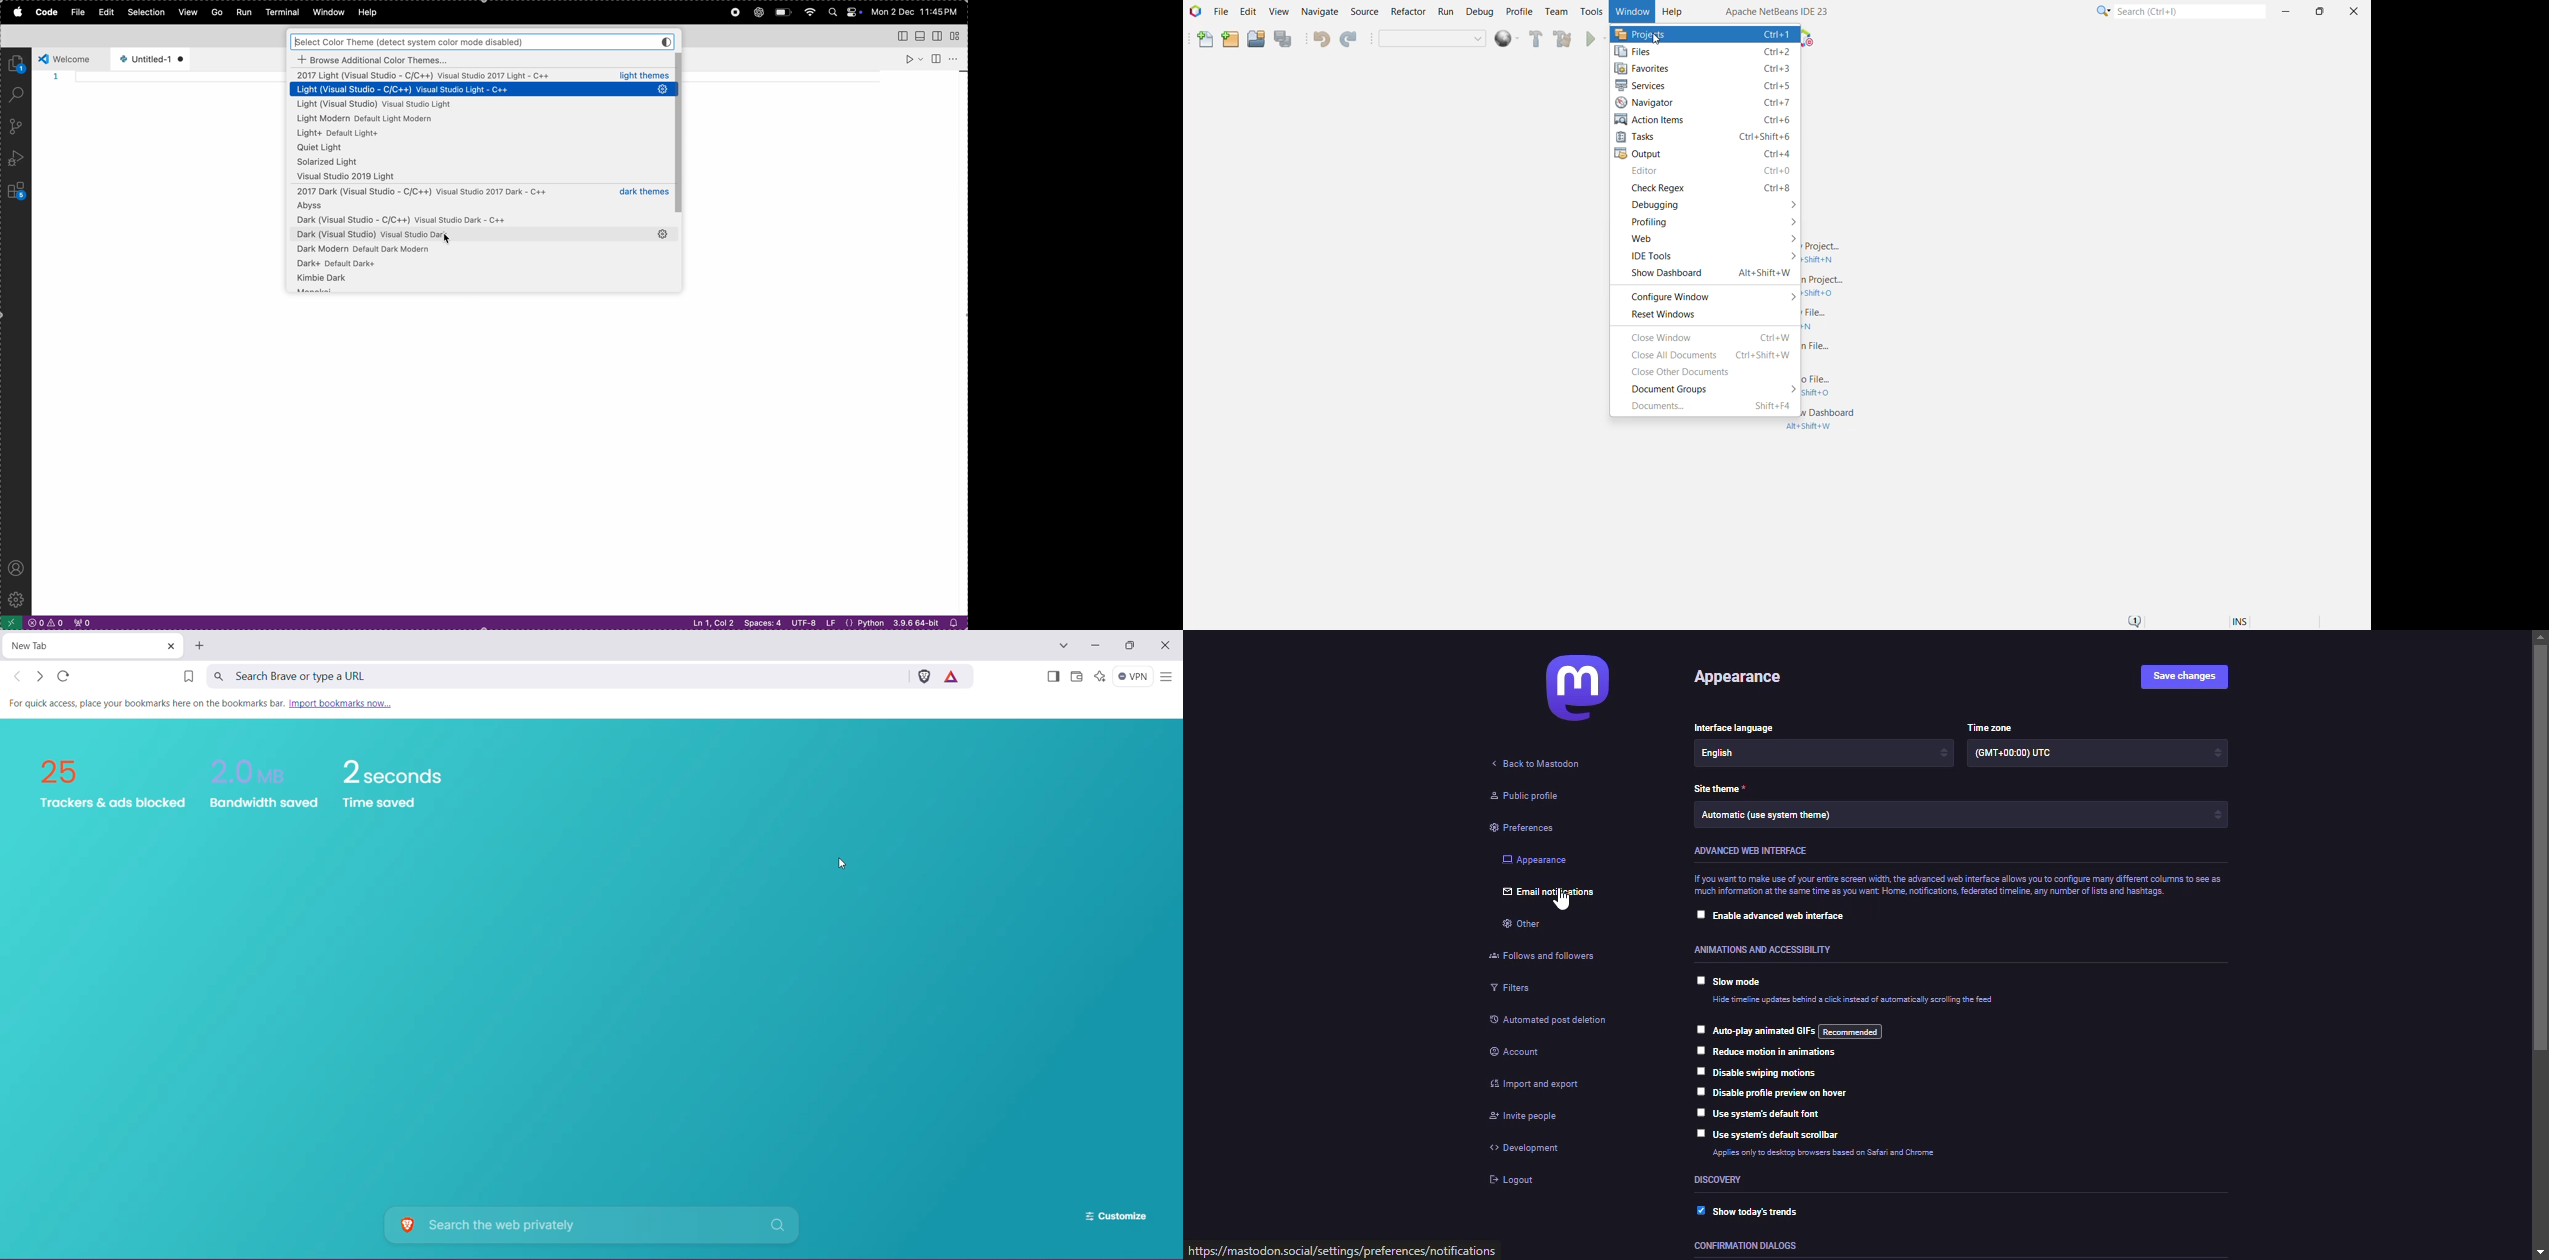 The width and height of the screenshot is (2576, 1260). I want to click on click to select, so click(1699, 1072).